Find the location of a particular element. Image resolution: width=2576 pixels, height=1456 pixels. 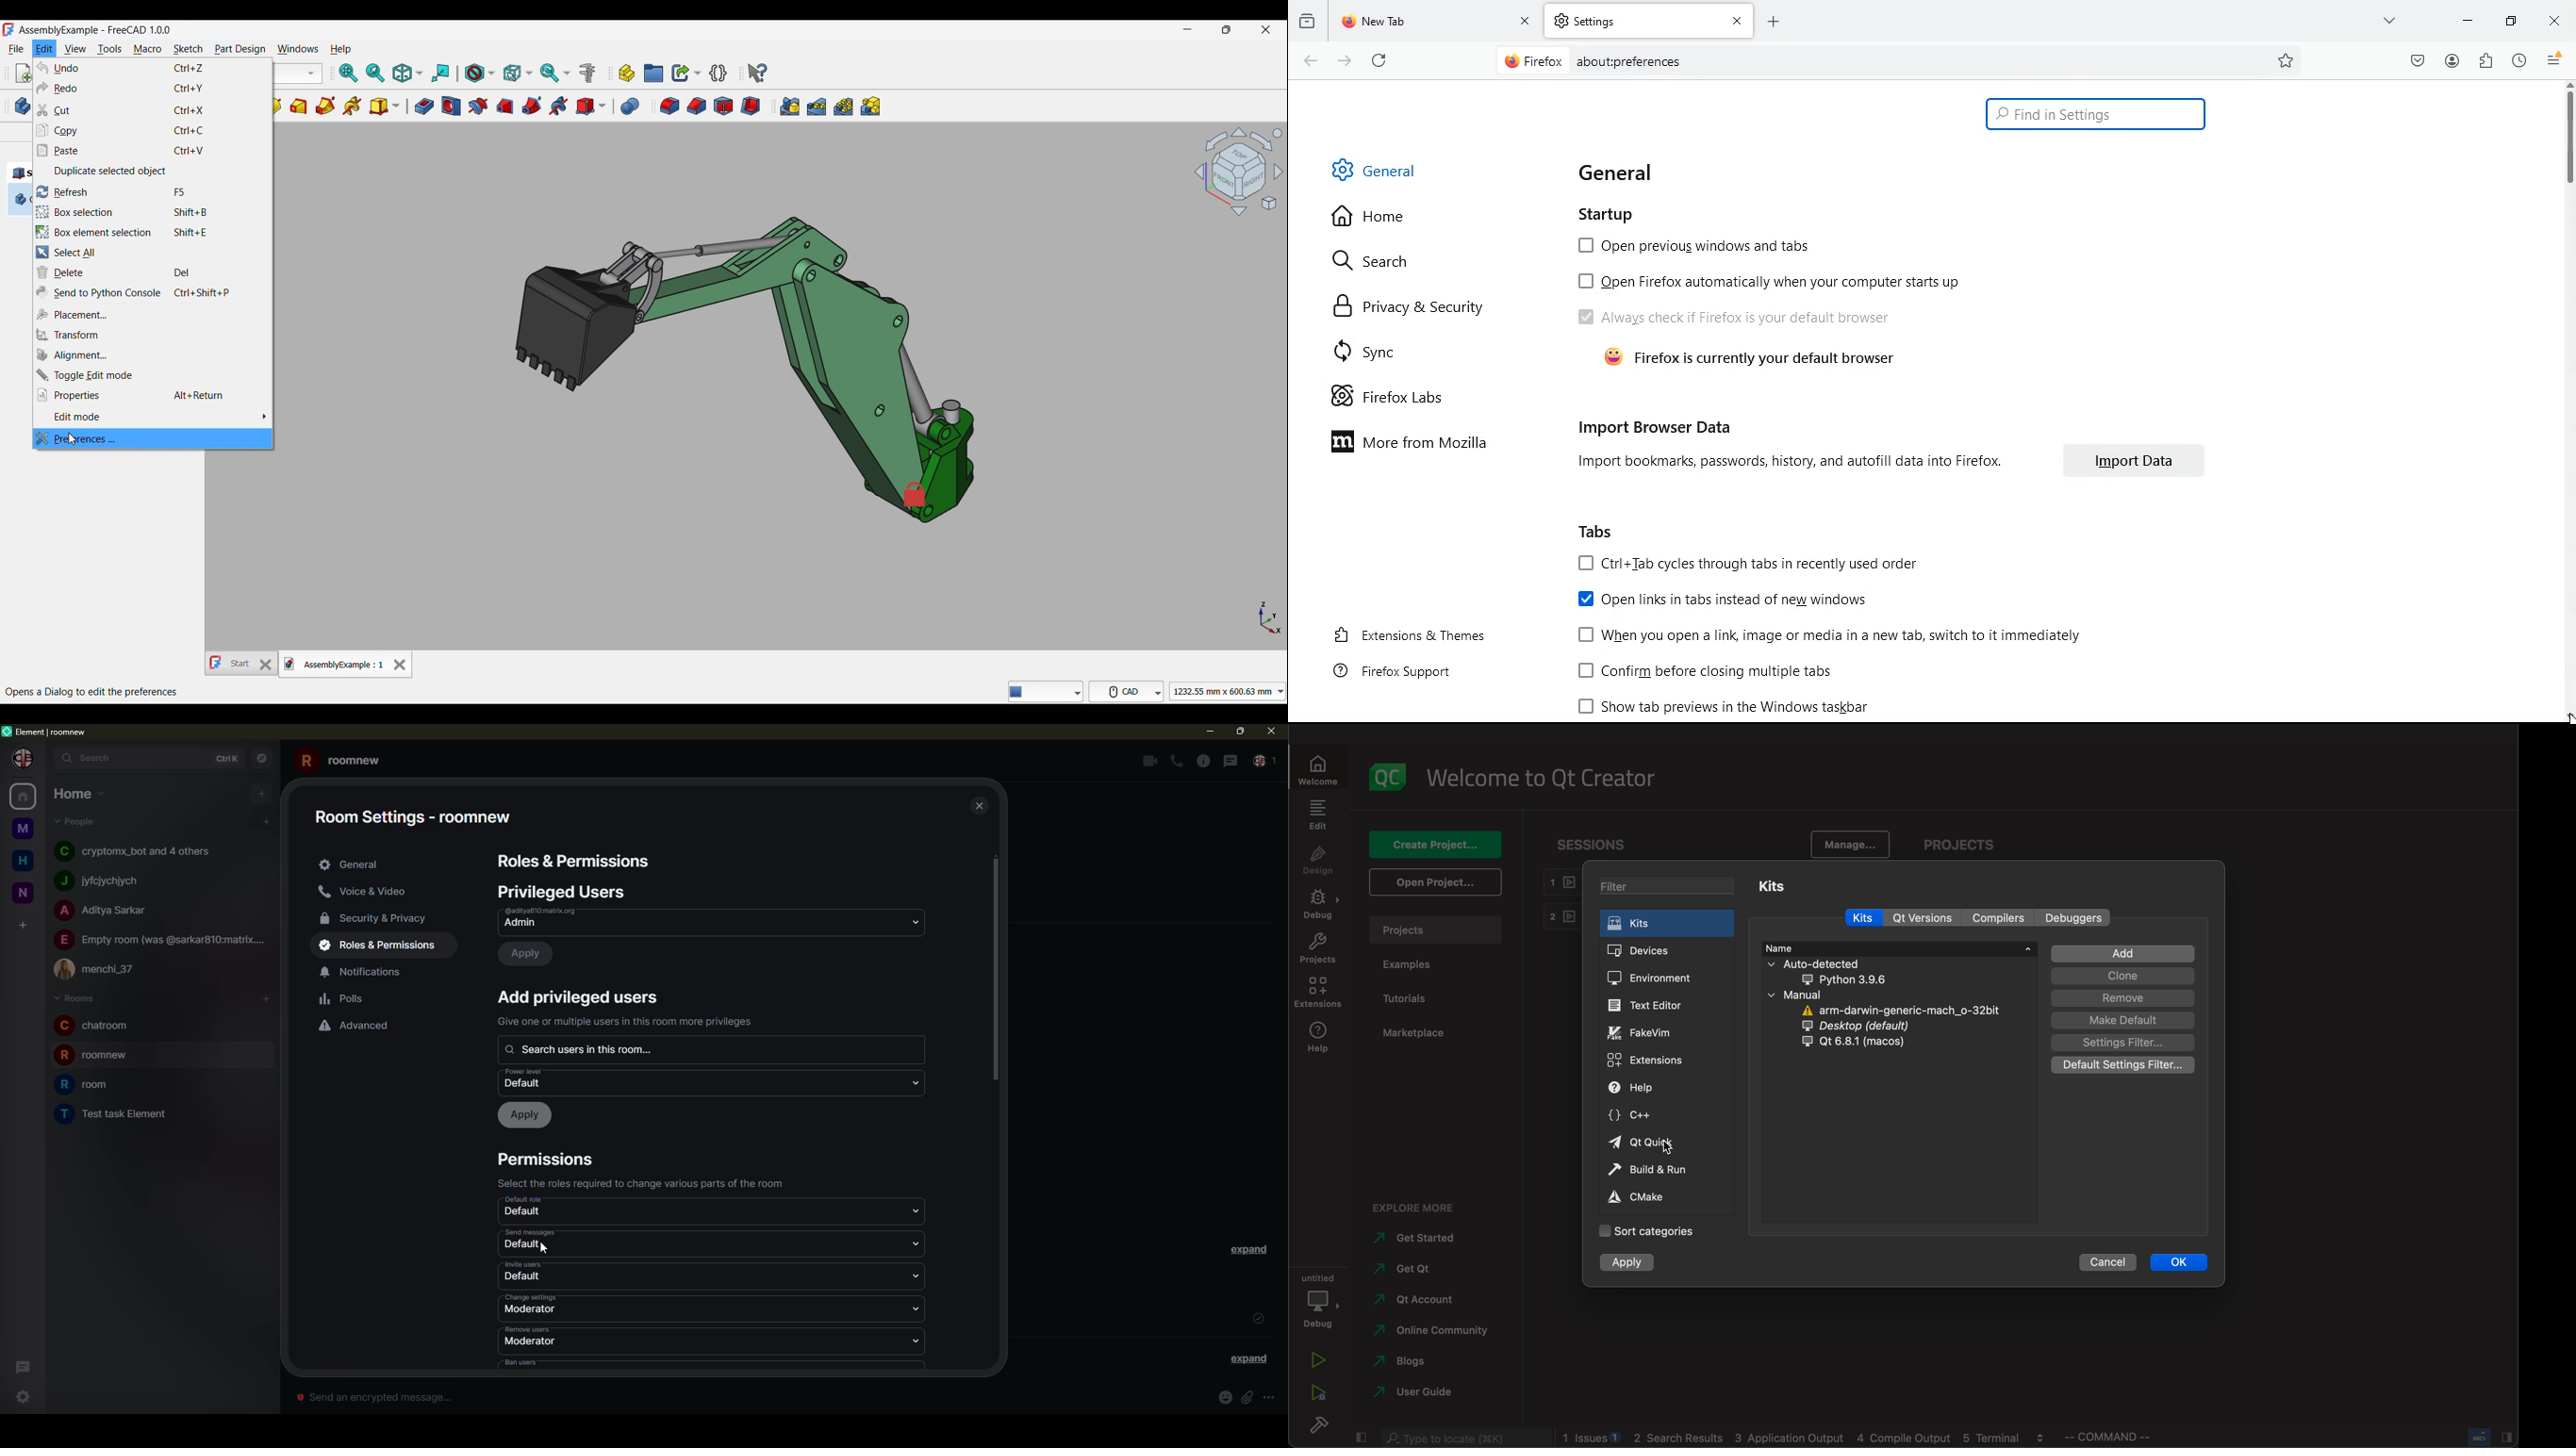

permissions is located at coordinates (549, 1160).